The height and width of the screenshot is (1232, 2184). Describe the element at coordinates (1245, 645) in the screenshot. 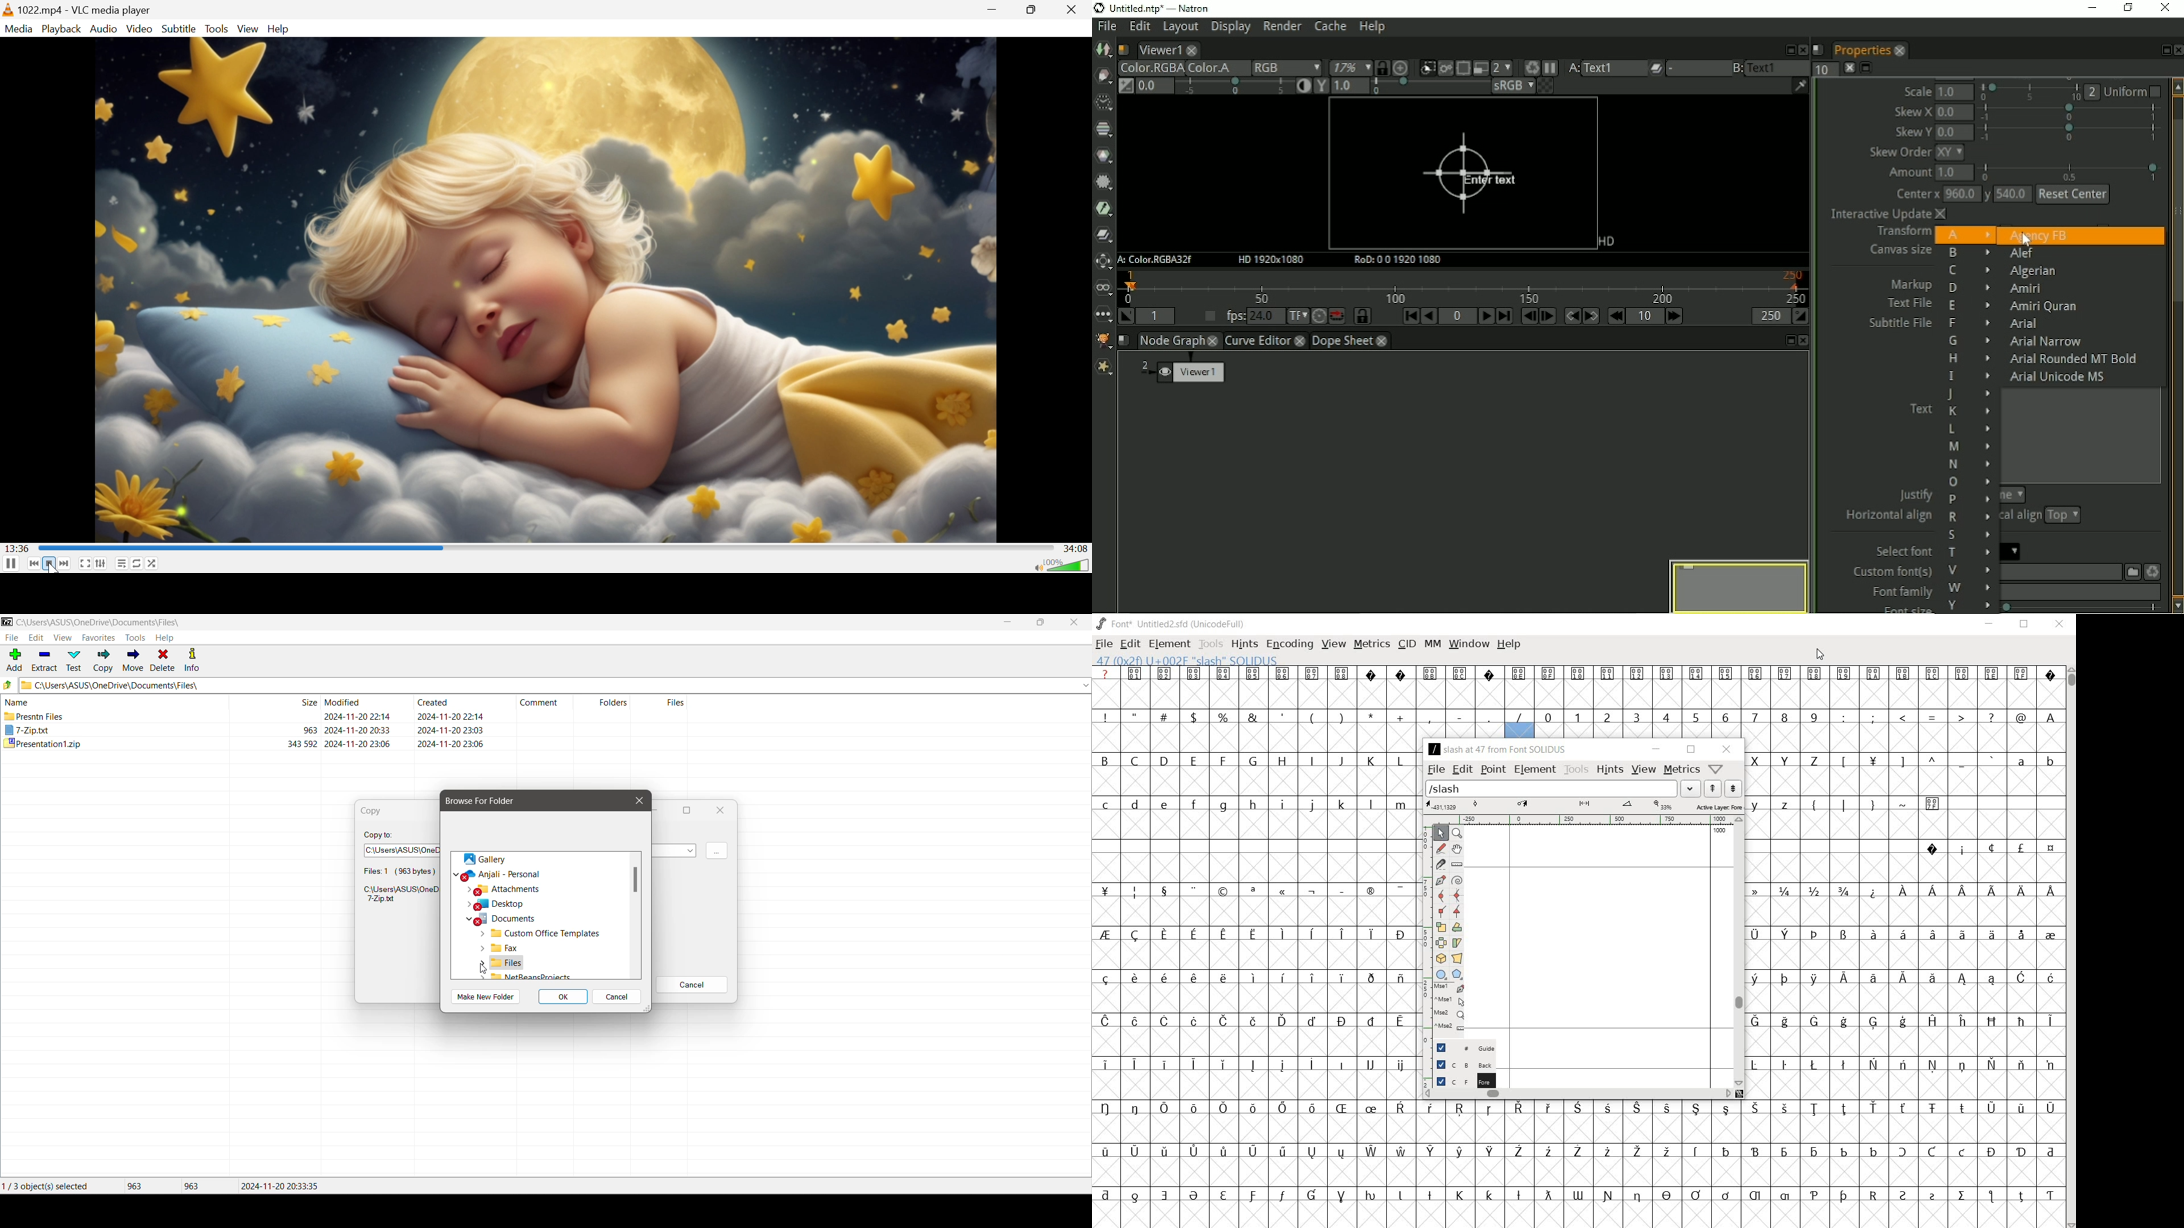

I see `HINTS` at that location.